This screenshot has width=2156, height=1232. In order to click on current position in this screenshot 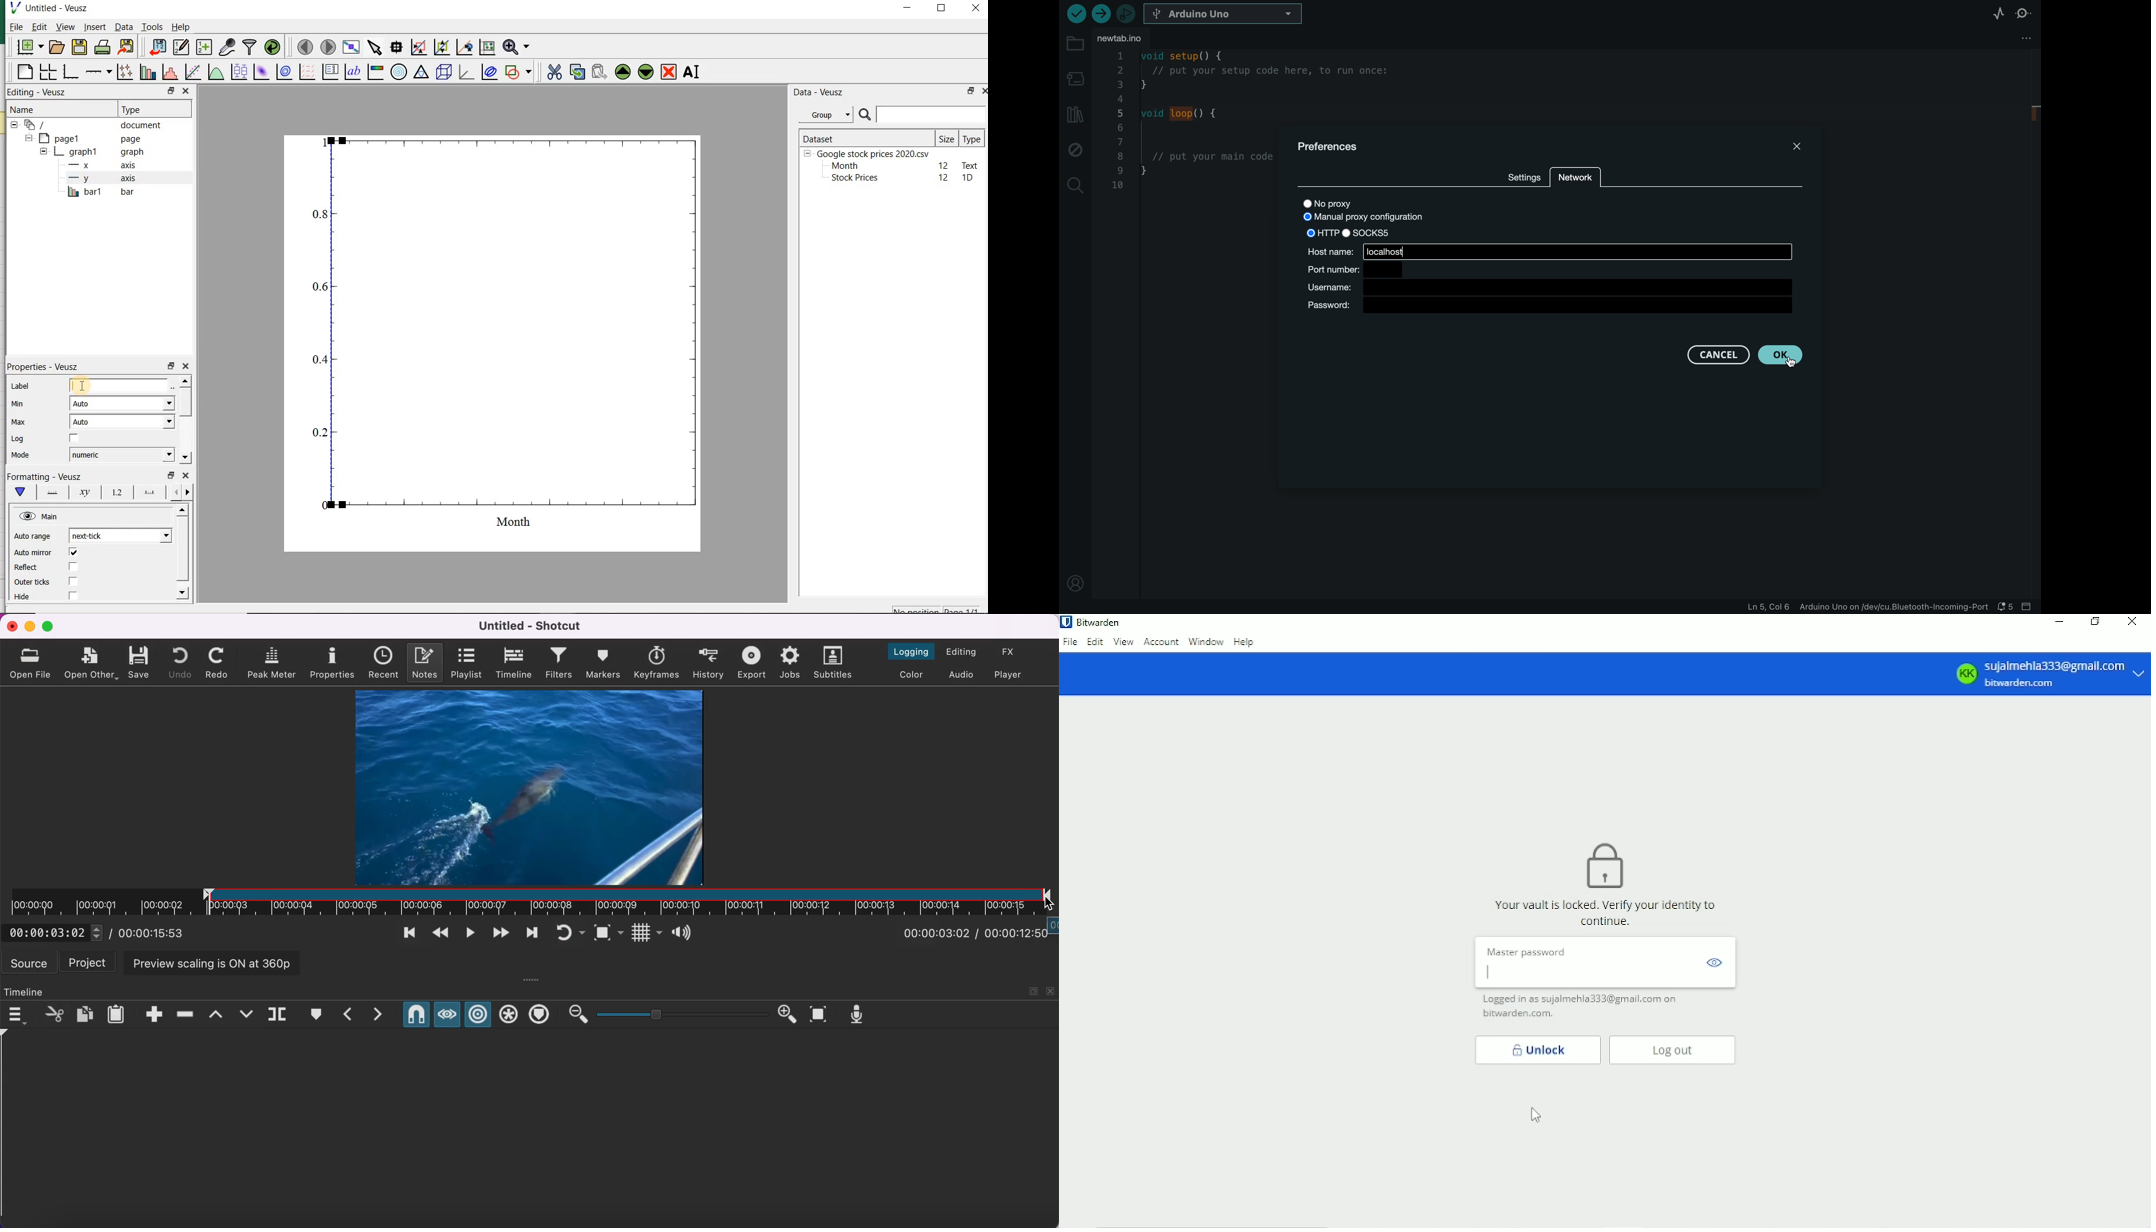, I will do `click(940, 933)`.